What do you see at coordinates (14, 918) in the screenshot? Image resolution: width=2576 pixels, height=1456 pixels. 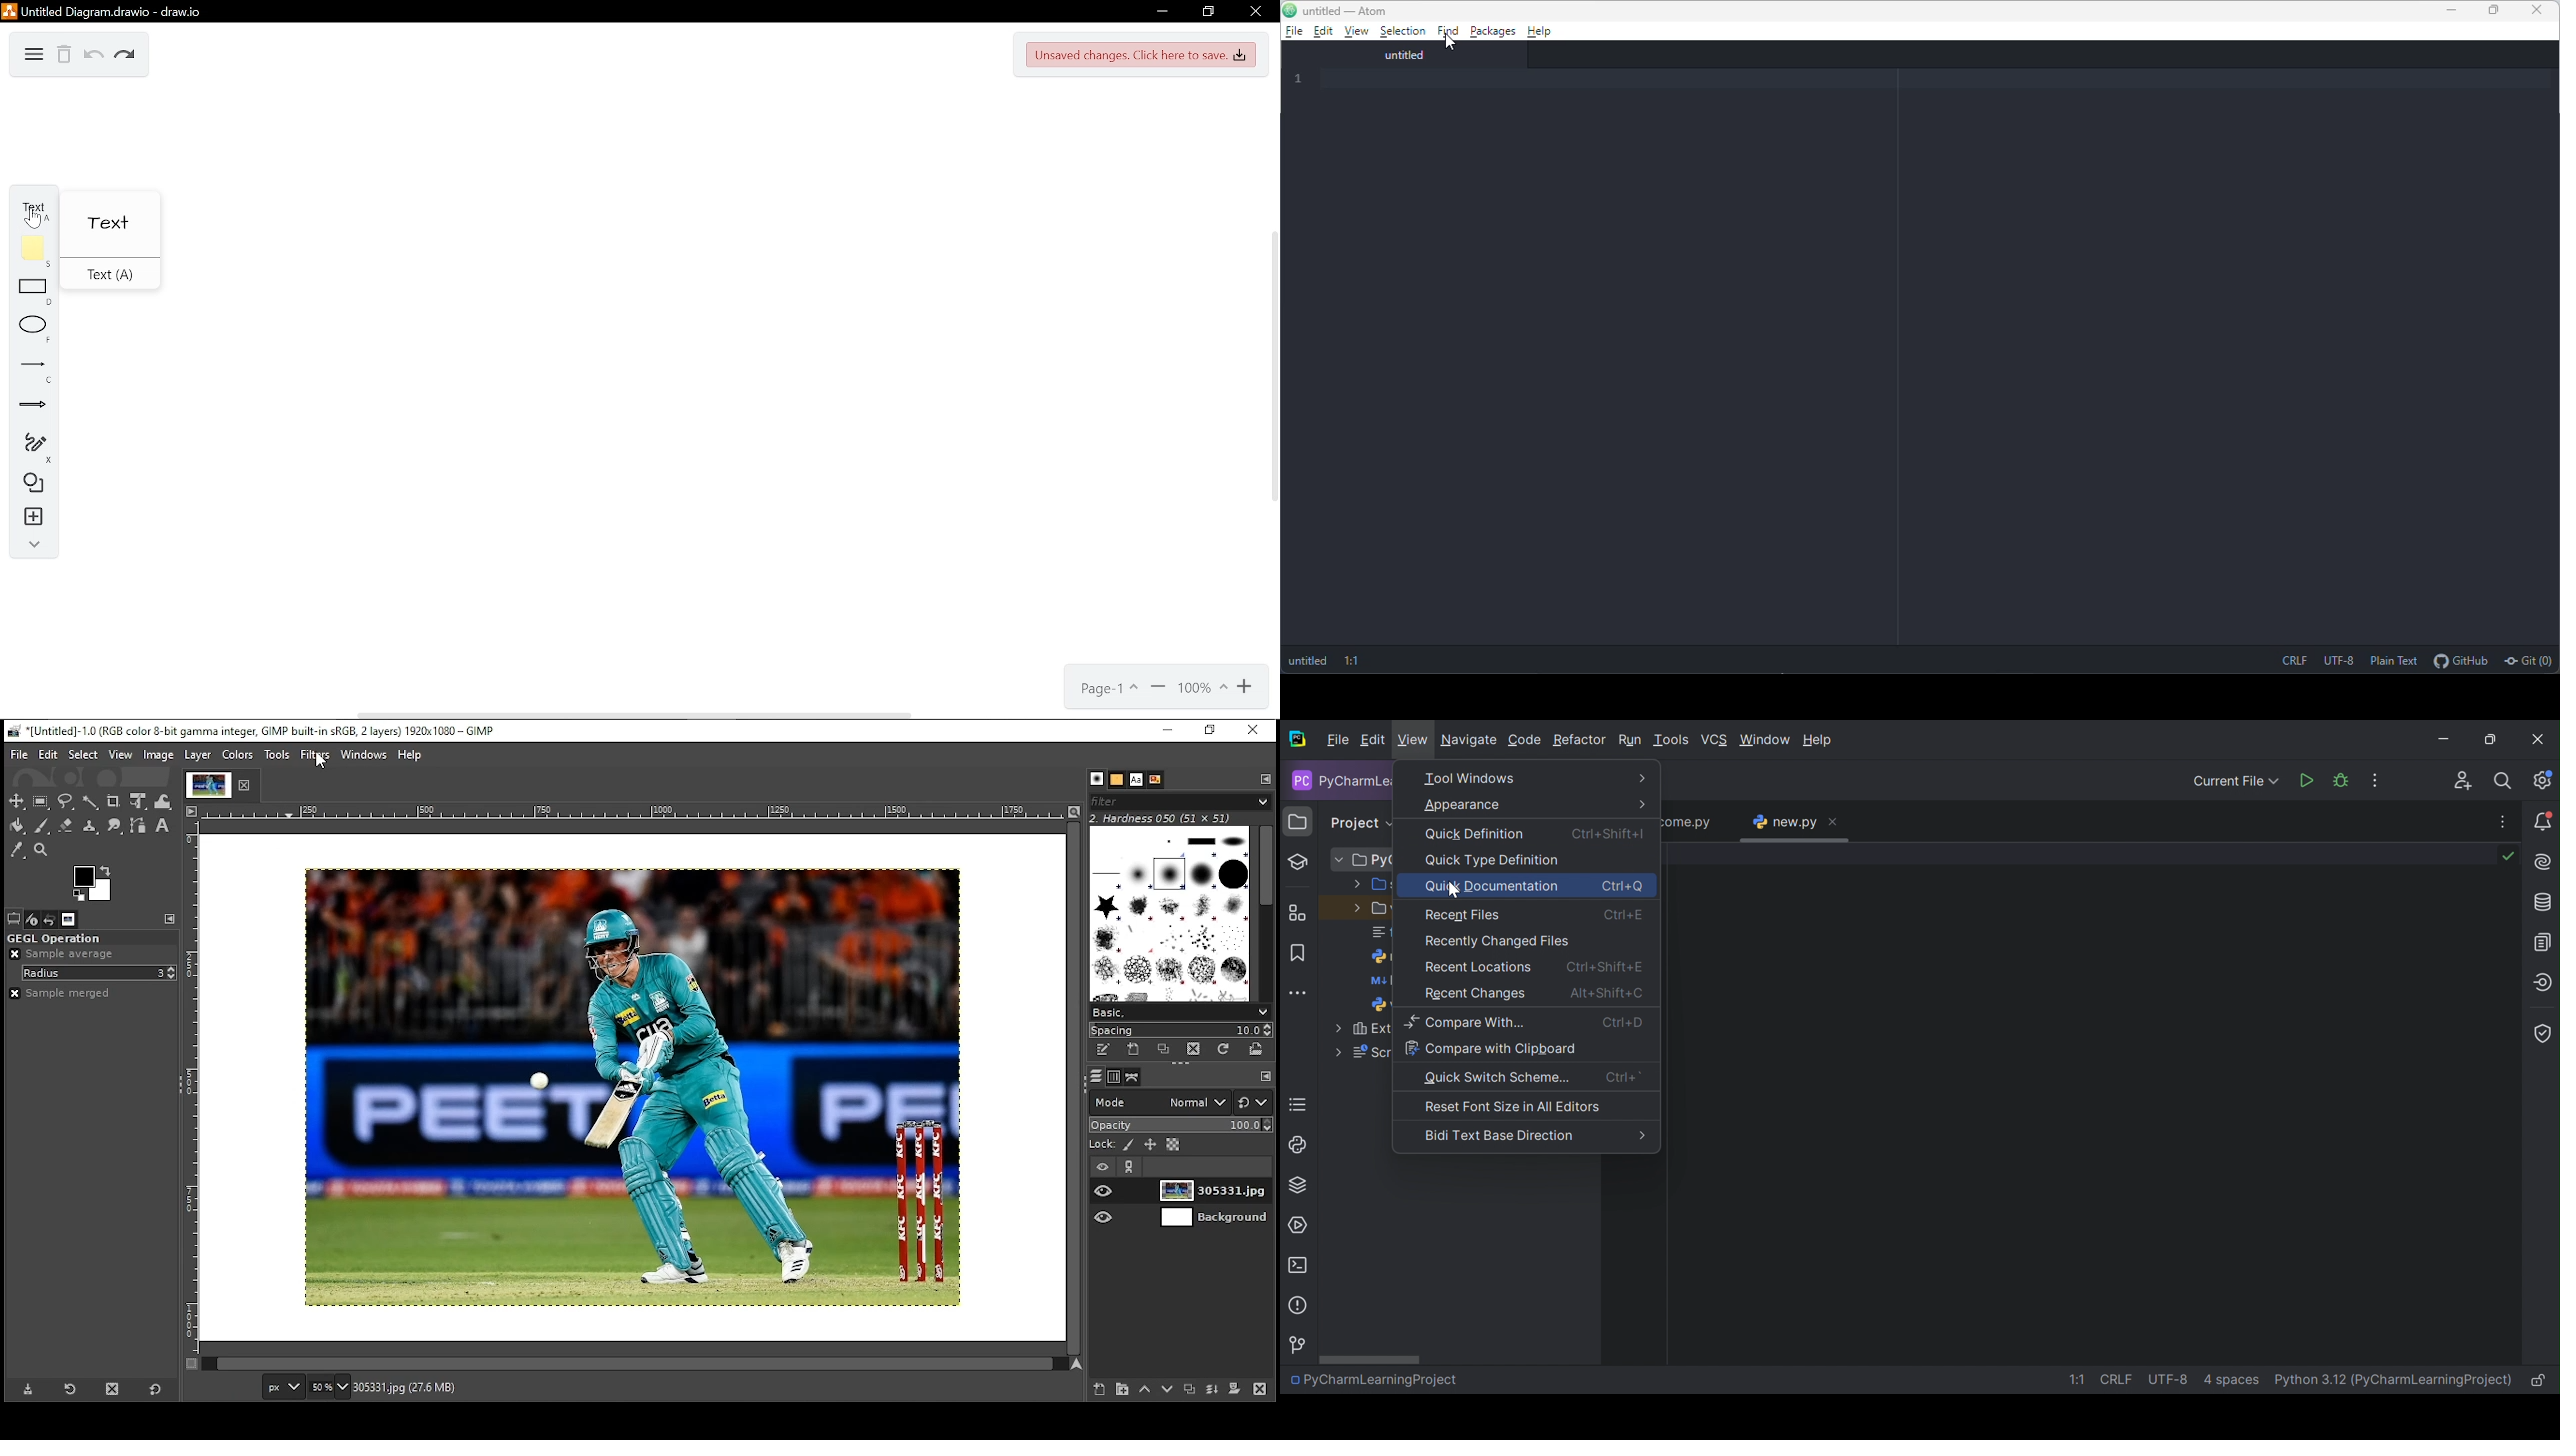 I see `tool options` at bounding box center [14, 918].